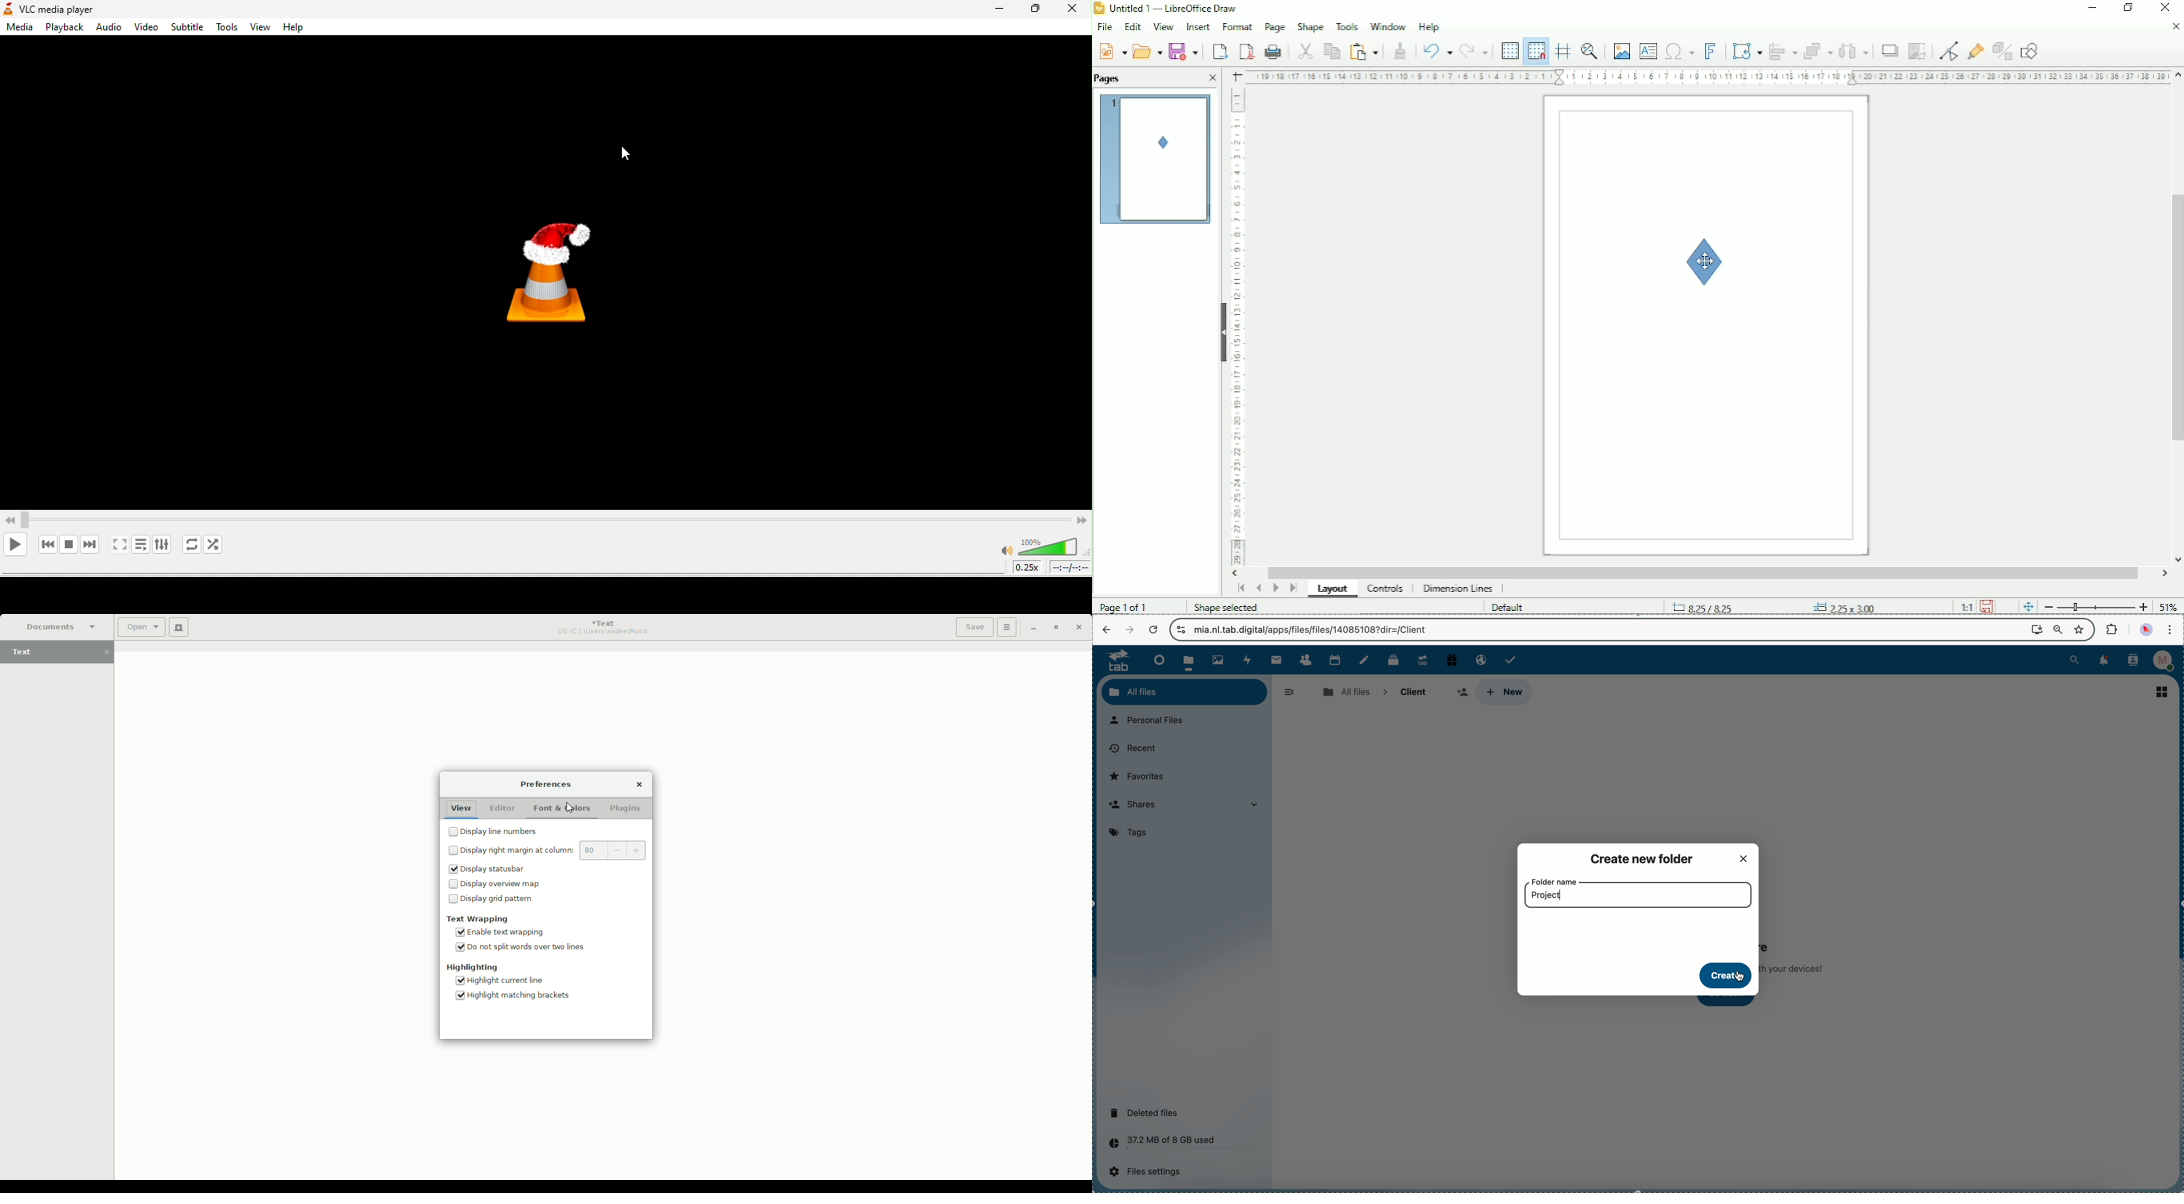  I want to click on Save, so click(1990, 606).